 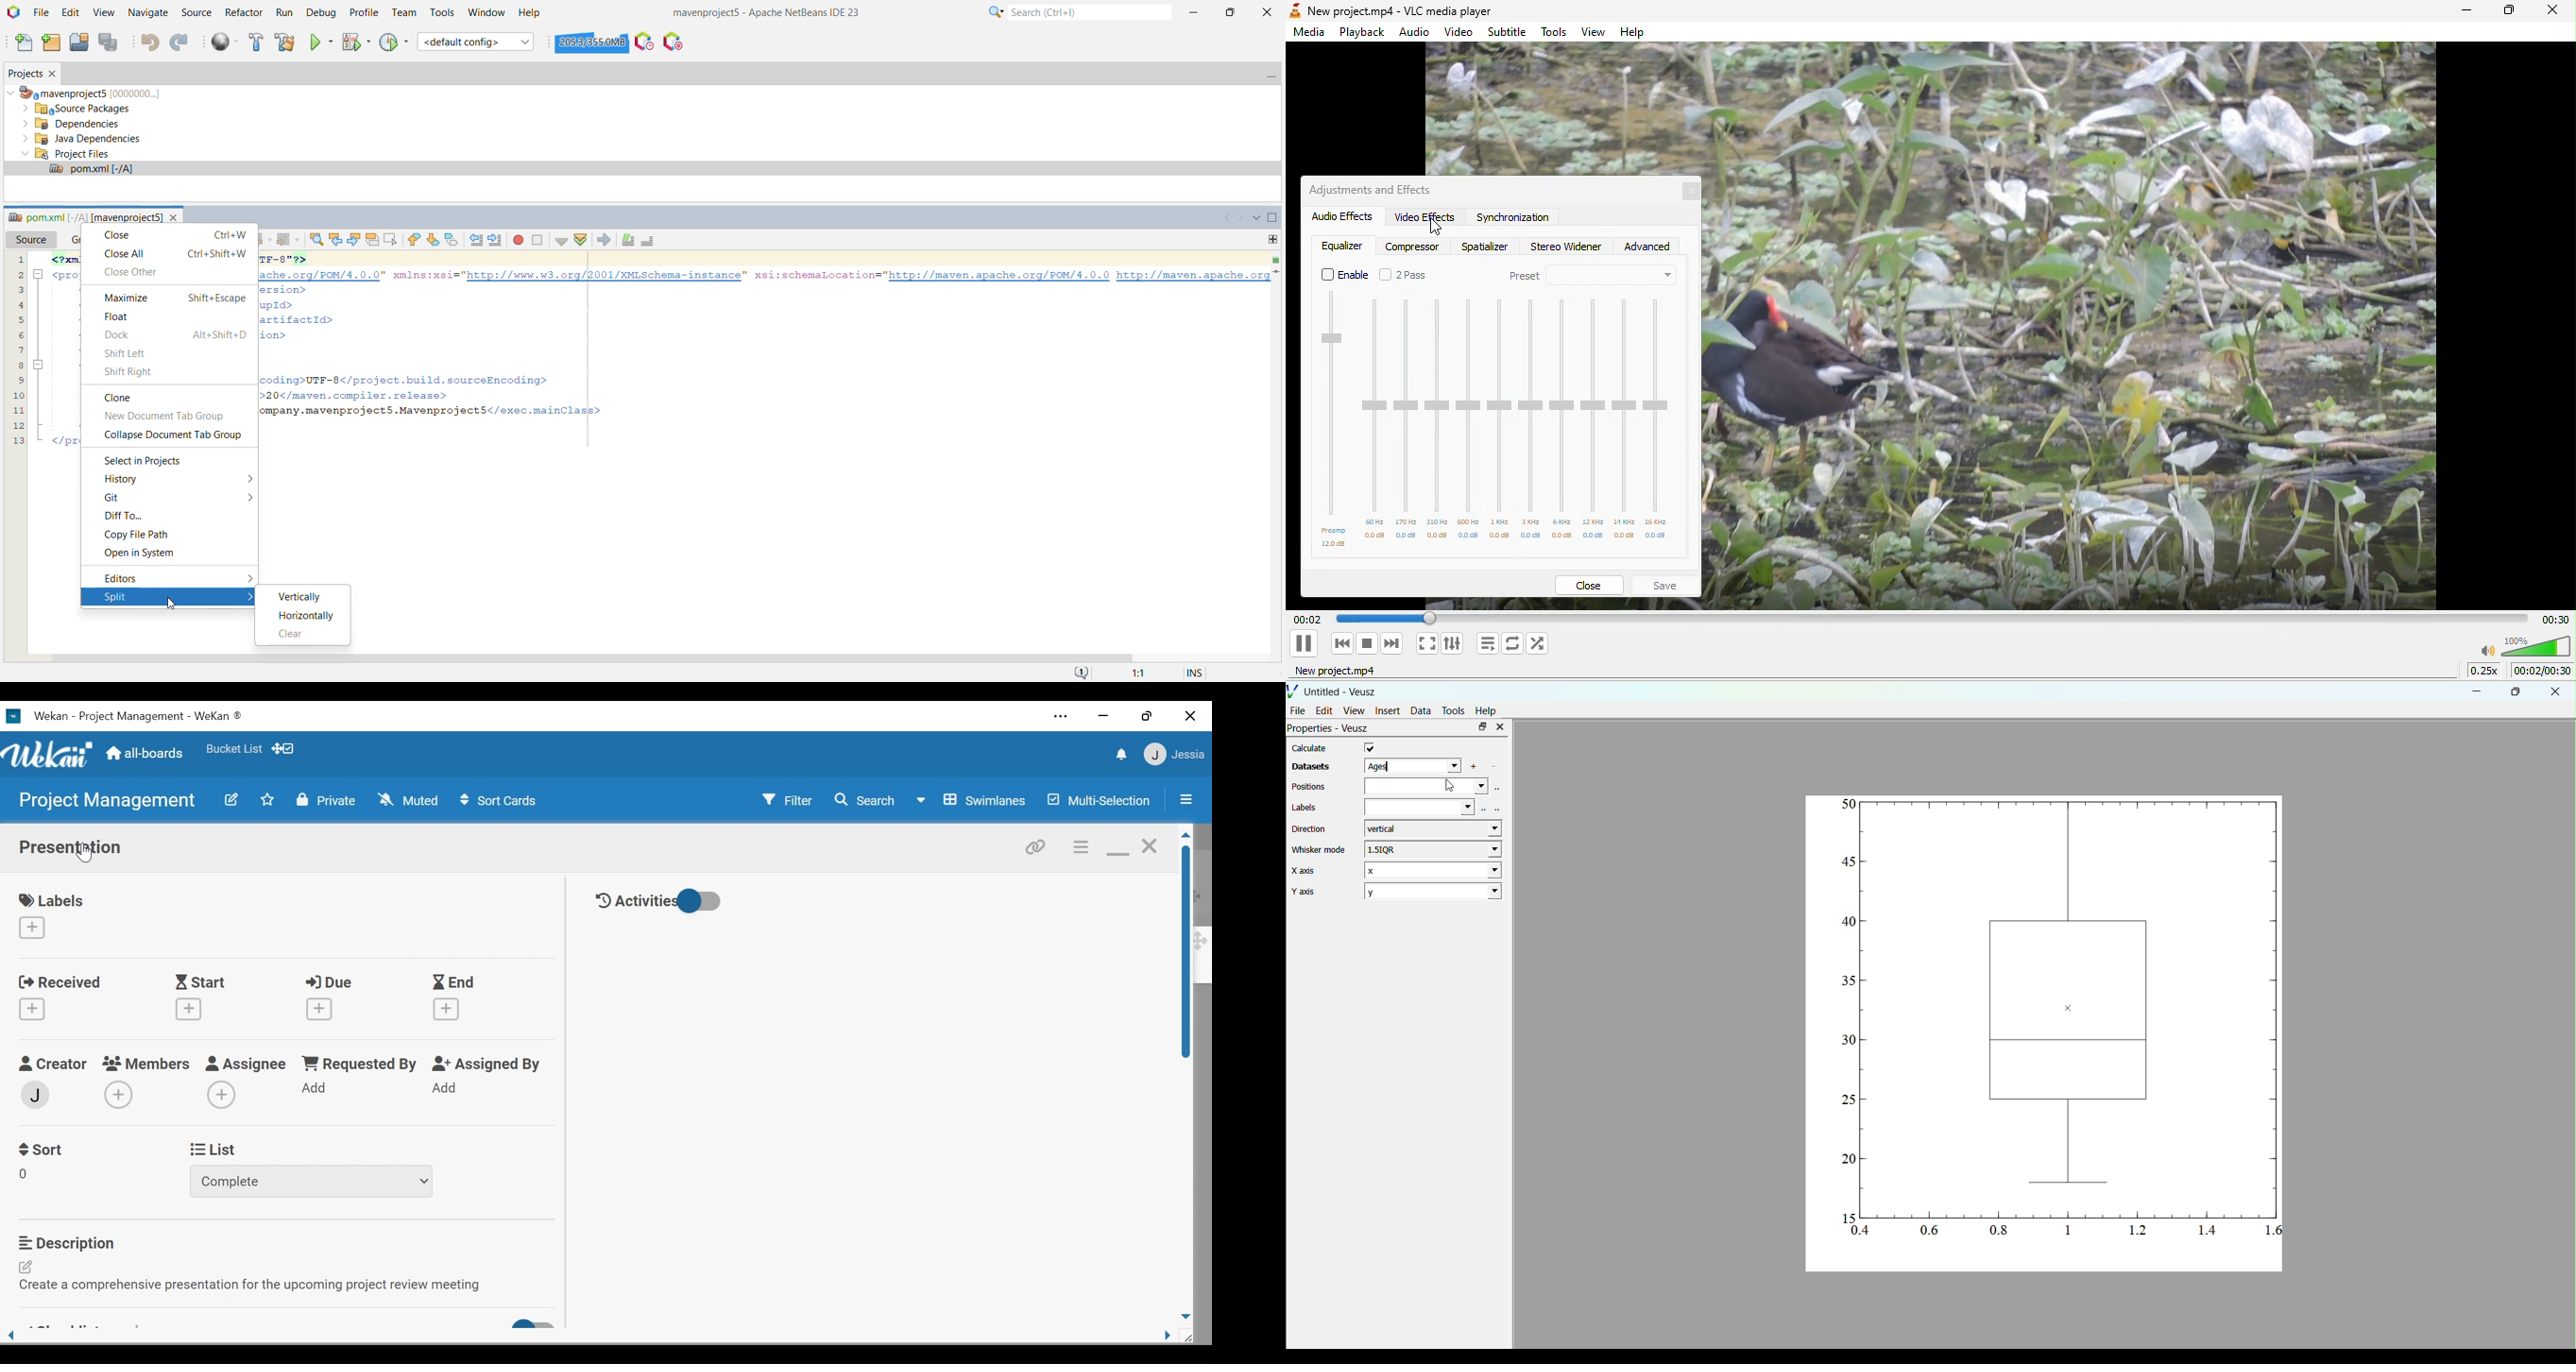 What do you see at coordinates (457, 983) in the screenshot?
I see `End Date` at bounding box center [457, 983].